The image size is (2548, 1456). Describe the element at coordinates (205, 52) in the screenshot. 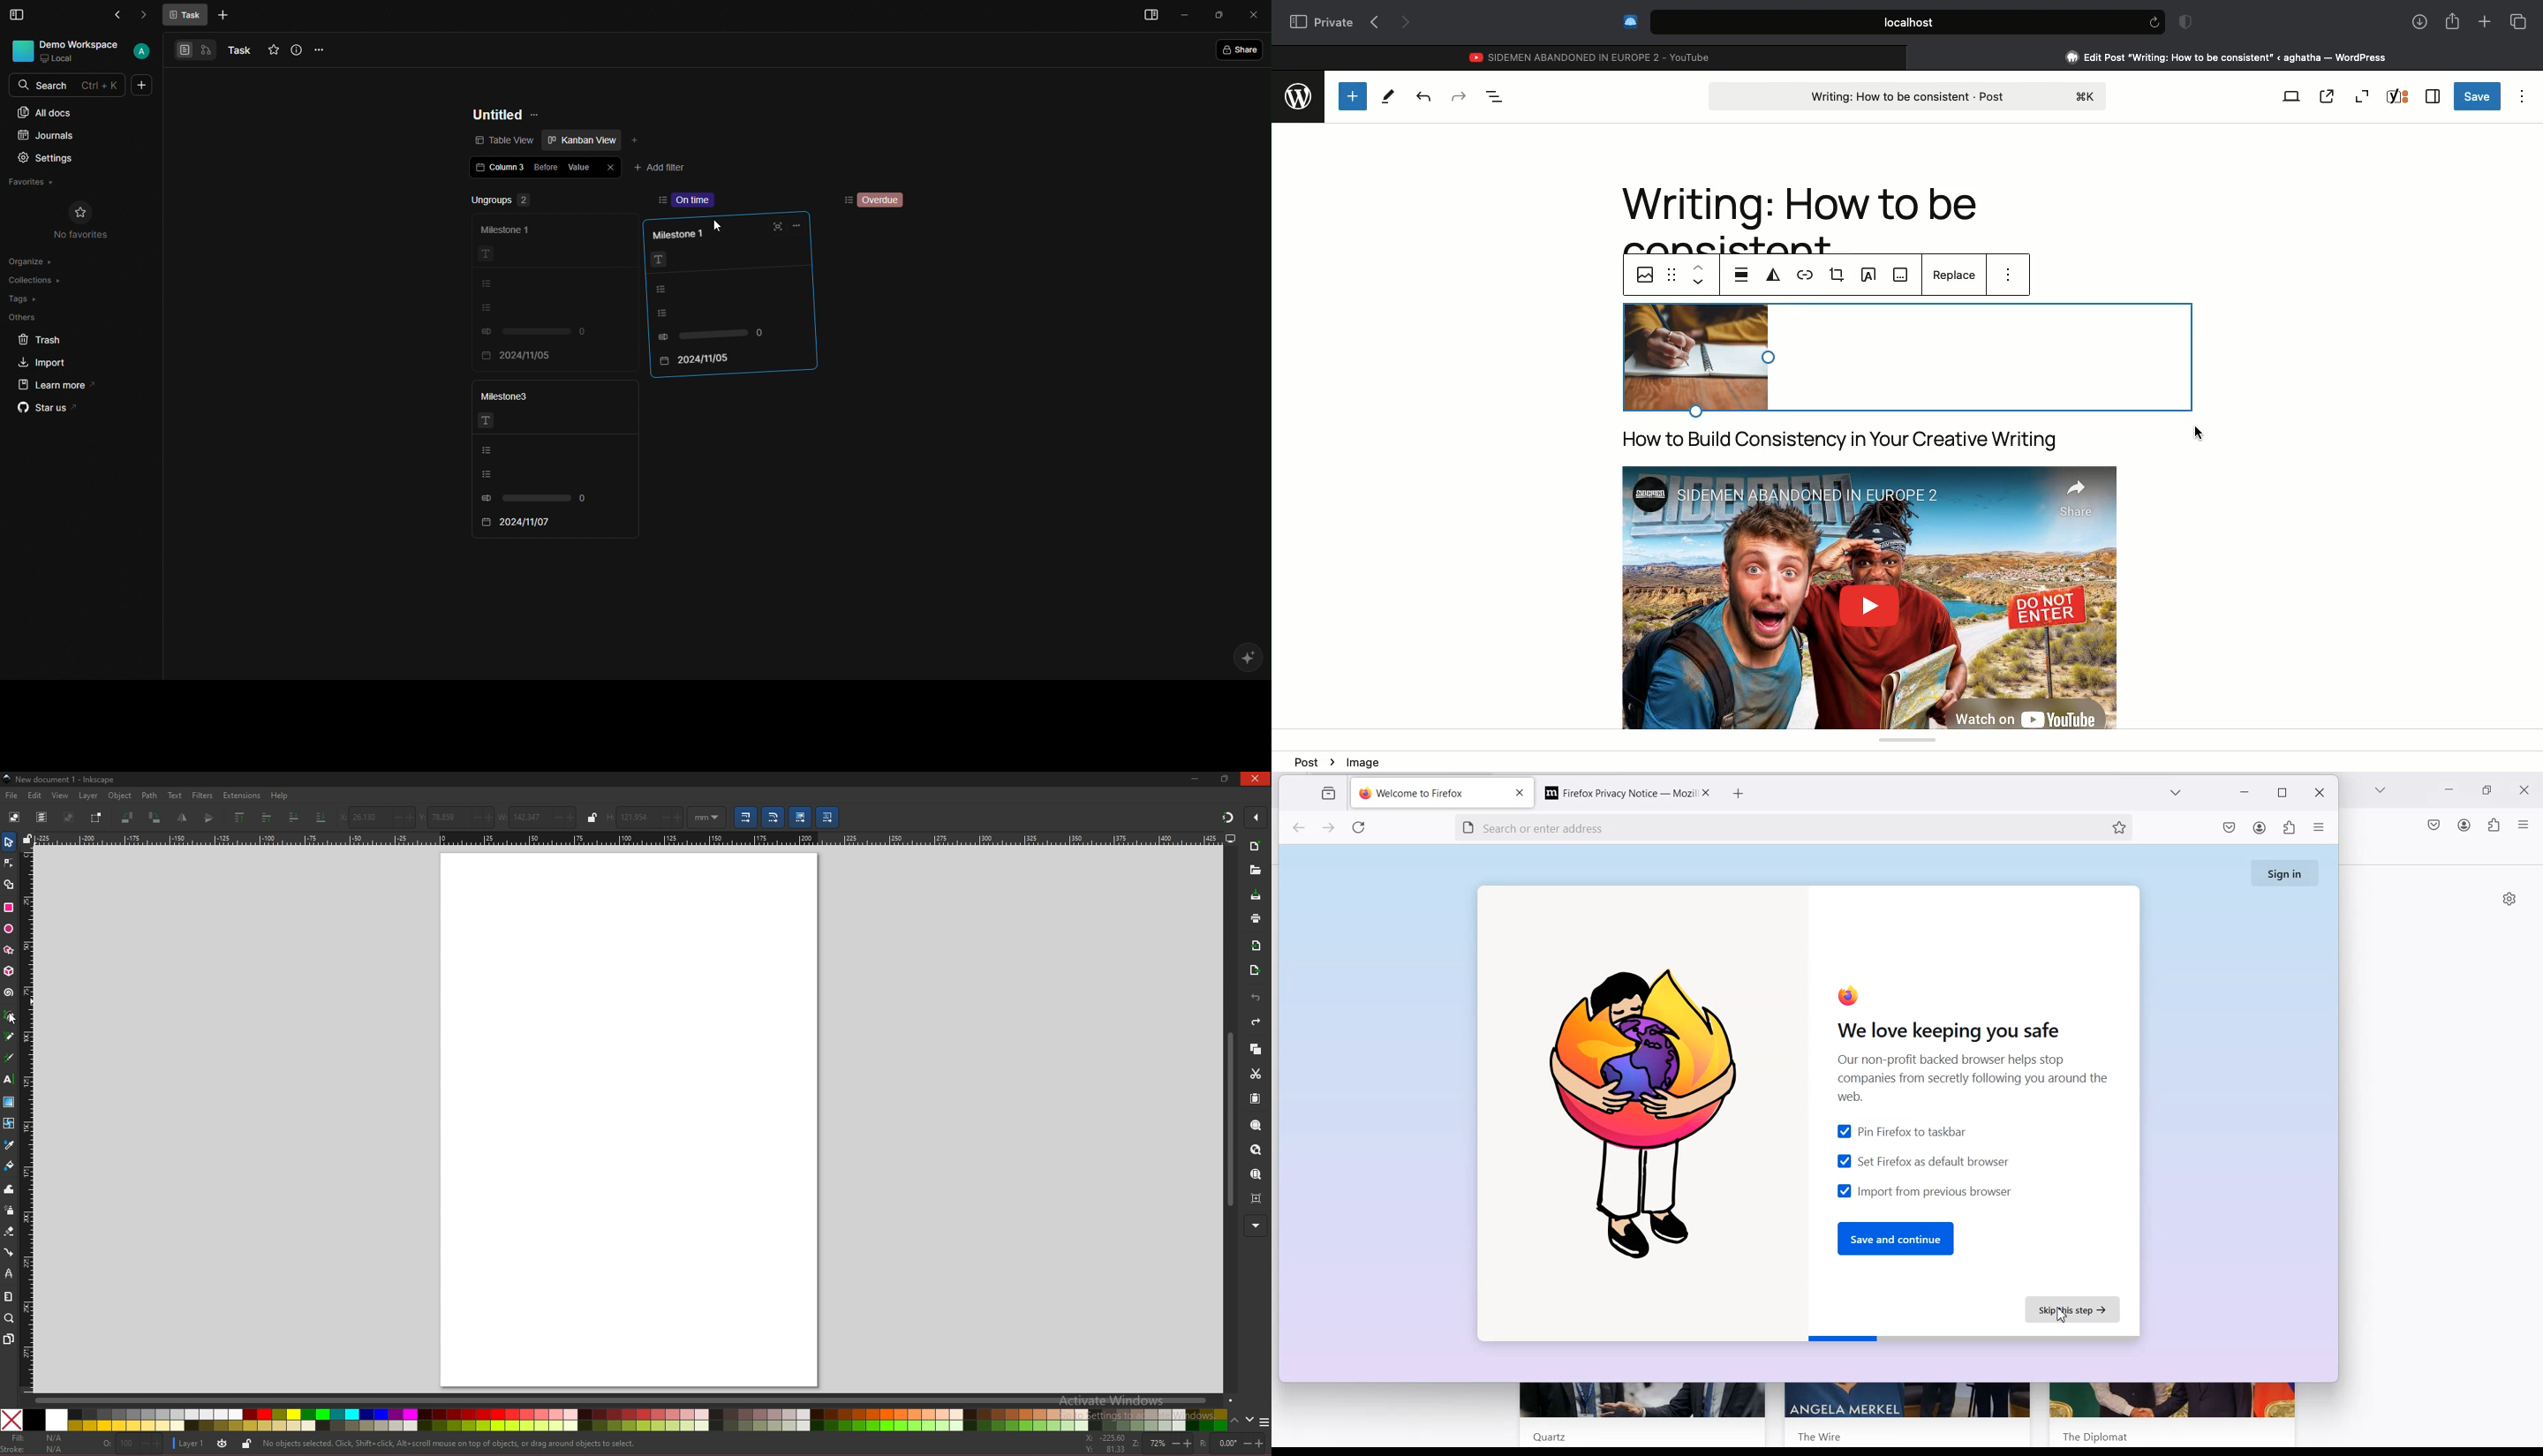

I see `View 2` at that location.